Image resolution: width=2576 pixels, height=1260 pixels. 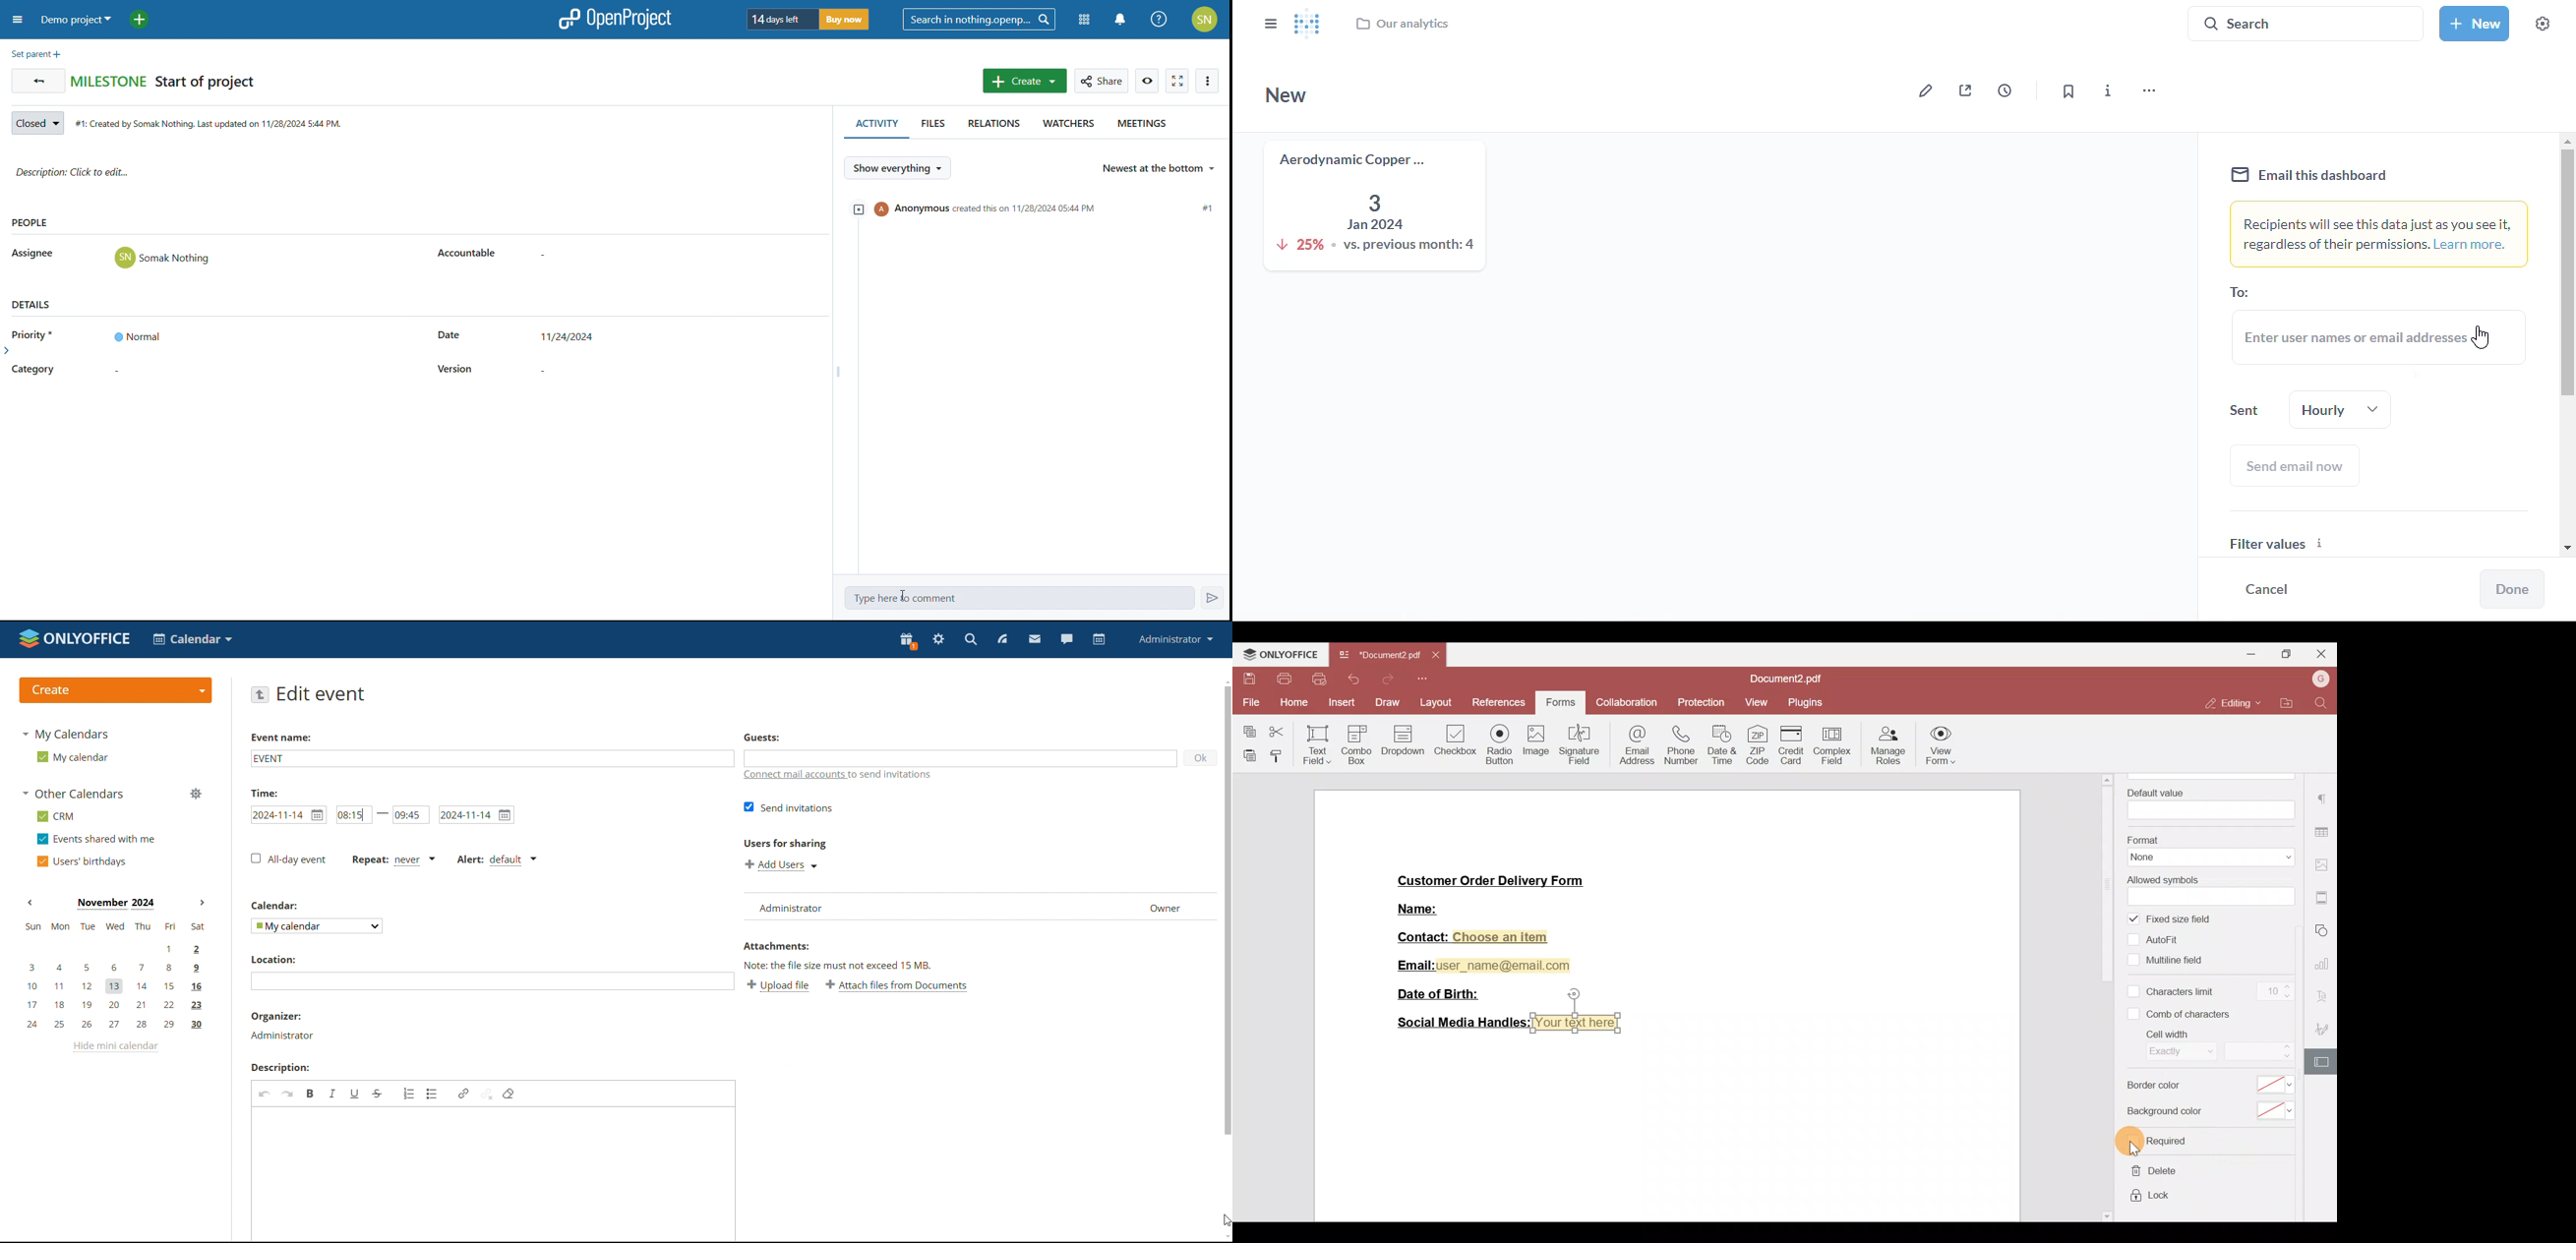 What do you see at coordinates (1102, 81) in the screenshot?
I see `share` at bounding box center [1102, 81].